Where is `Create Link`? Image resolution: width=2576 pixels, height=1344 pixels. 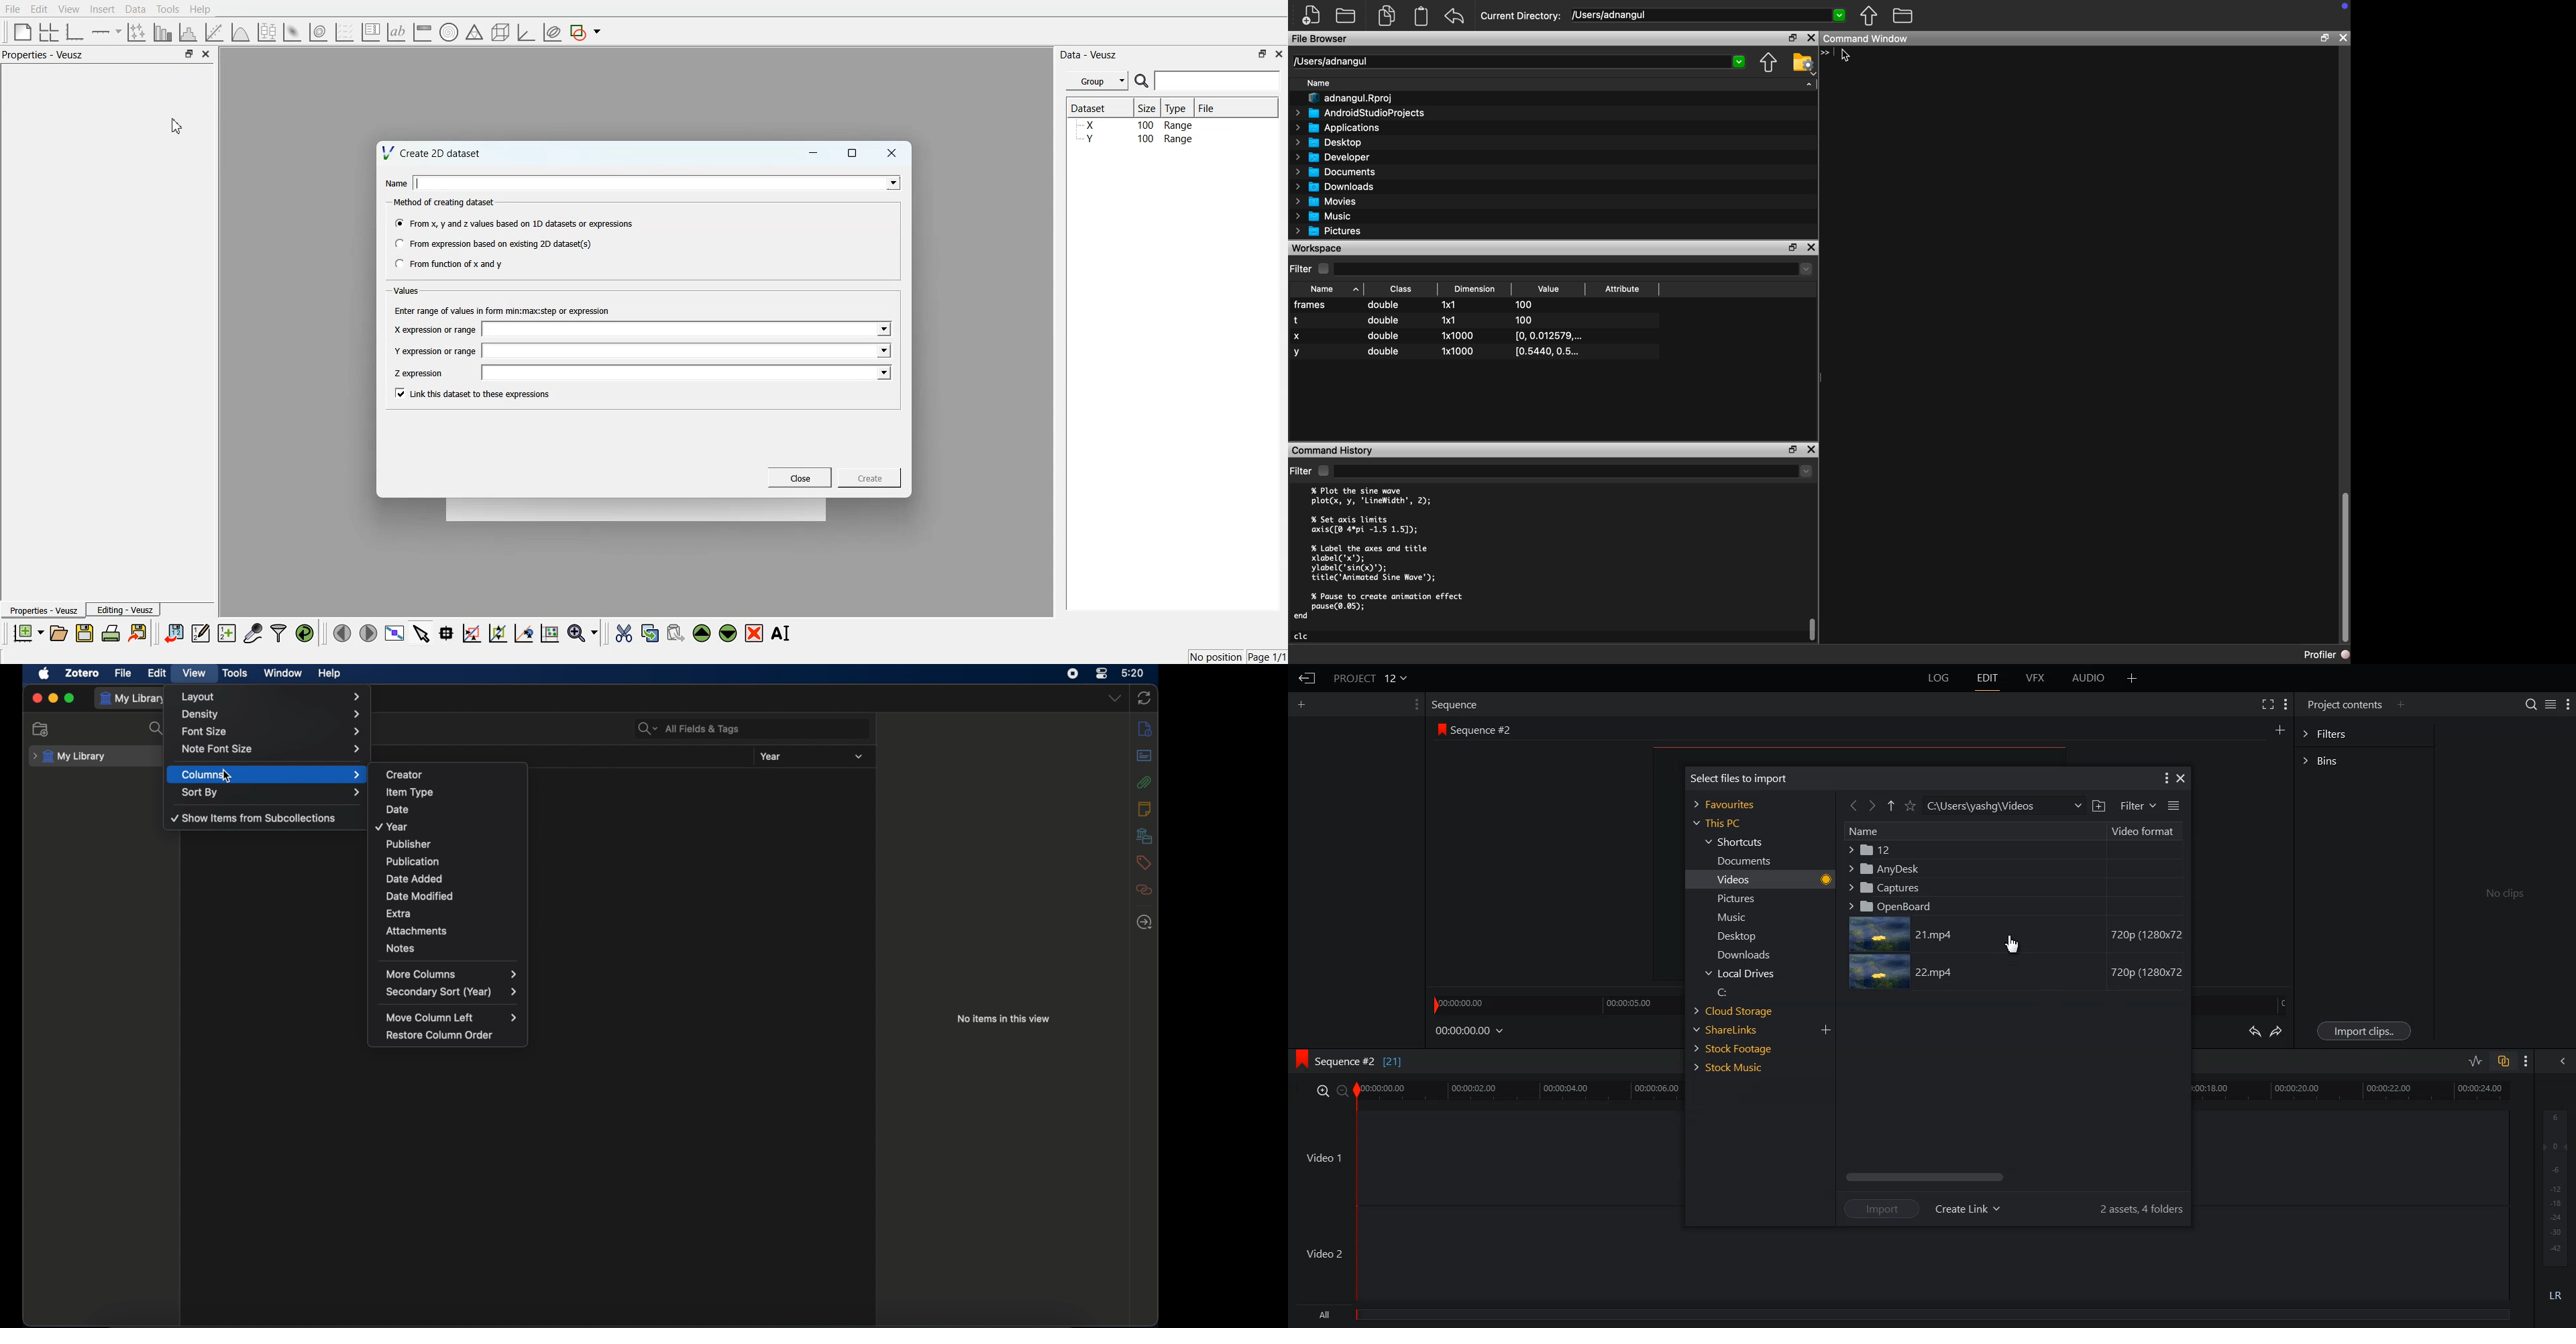
Create Link is located at coordinates (1968, 1209).